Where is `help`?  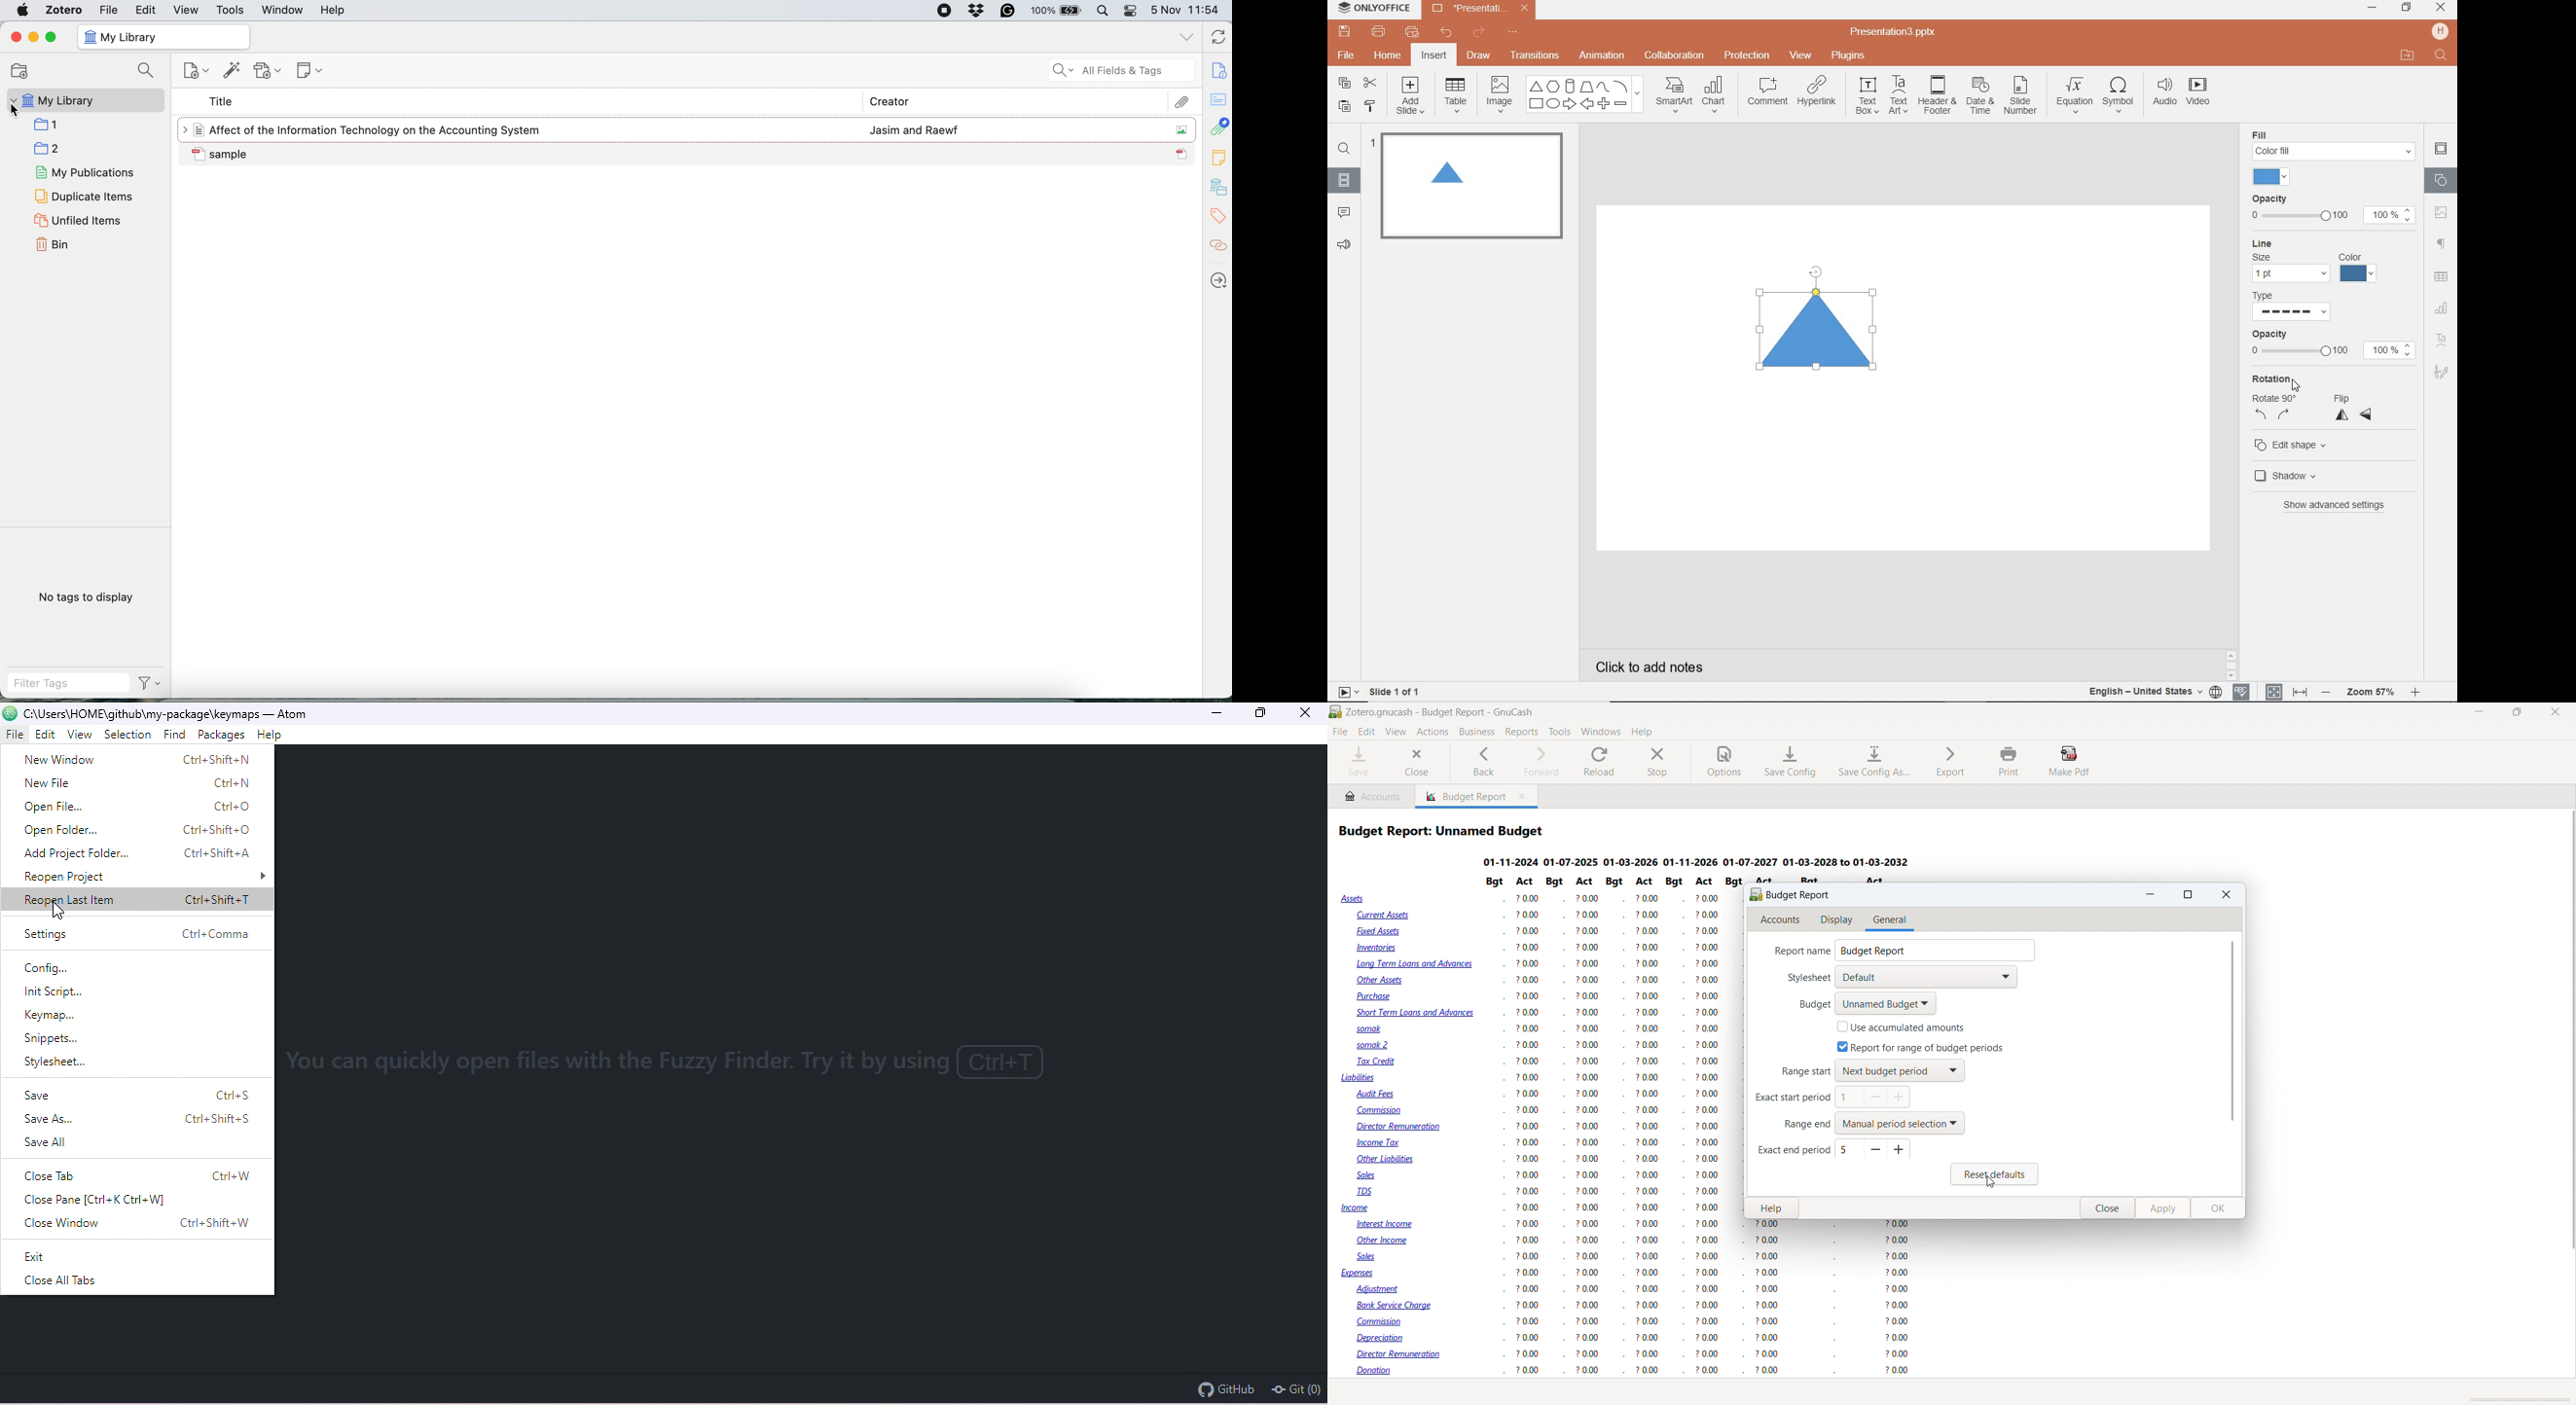
help is located at coordinates (334, 11).